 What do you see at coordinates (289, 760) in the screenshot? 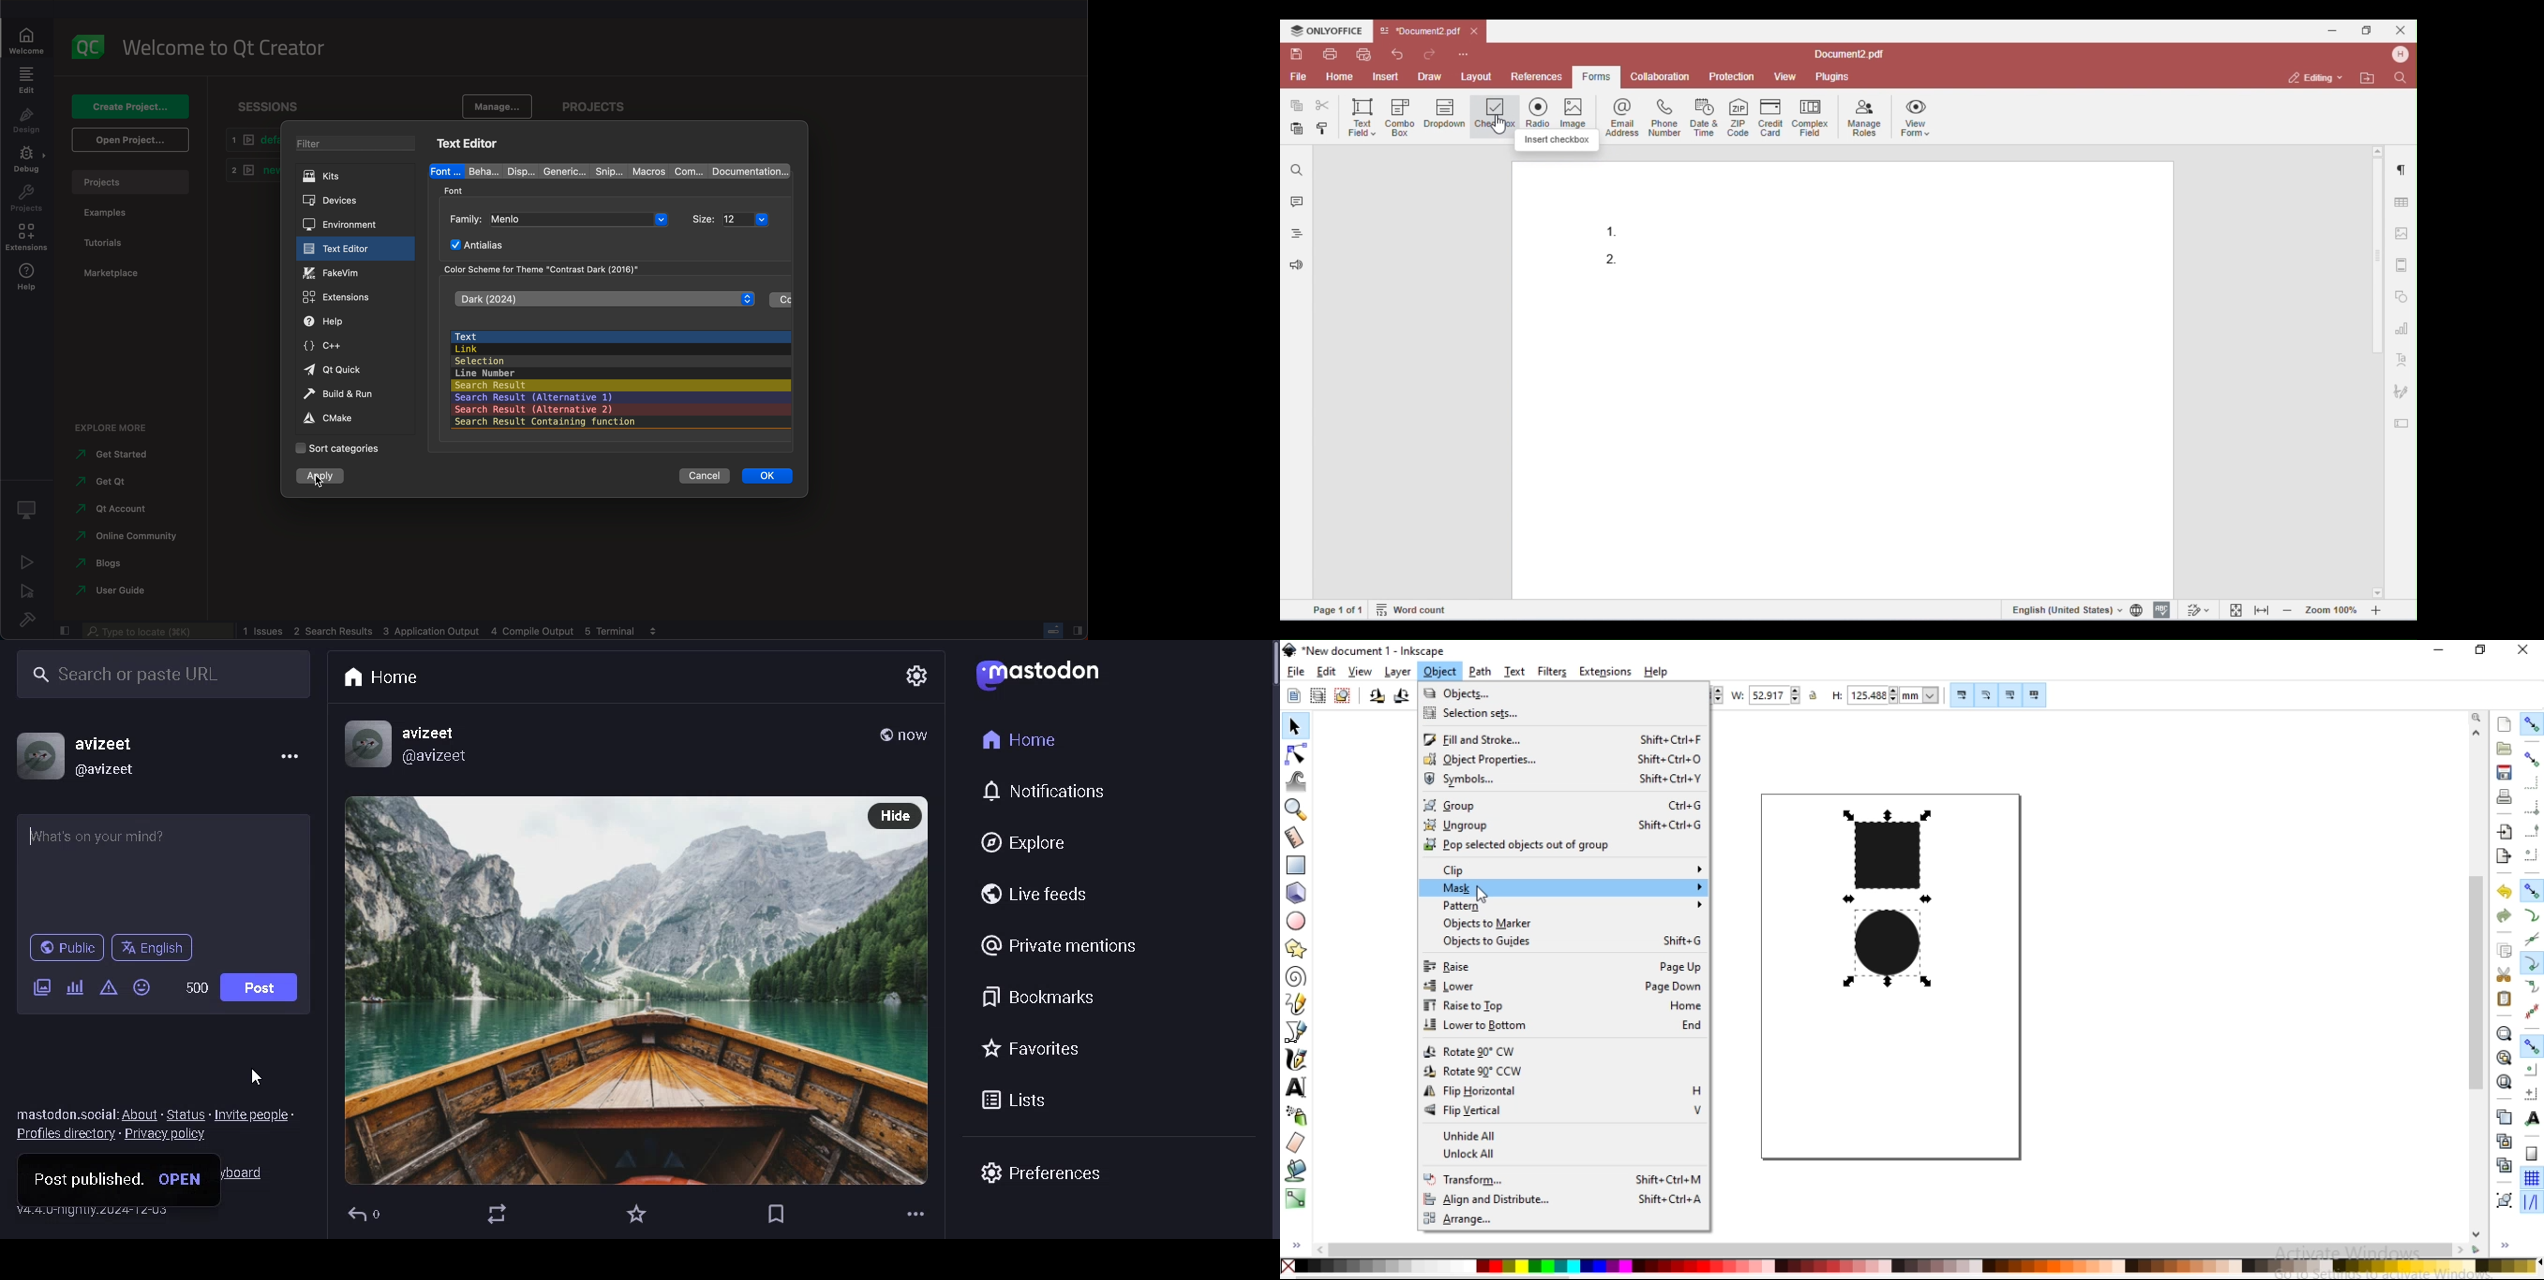
I see `menu` at bounding box center [289, 760].